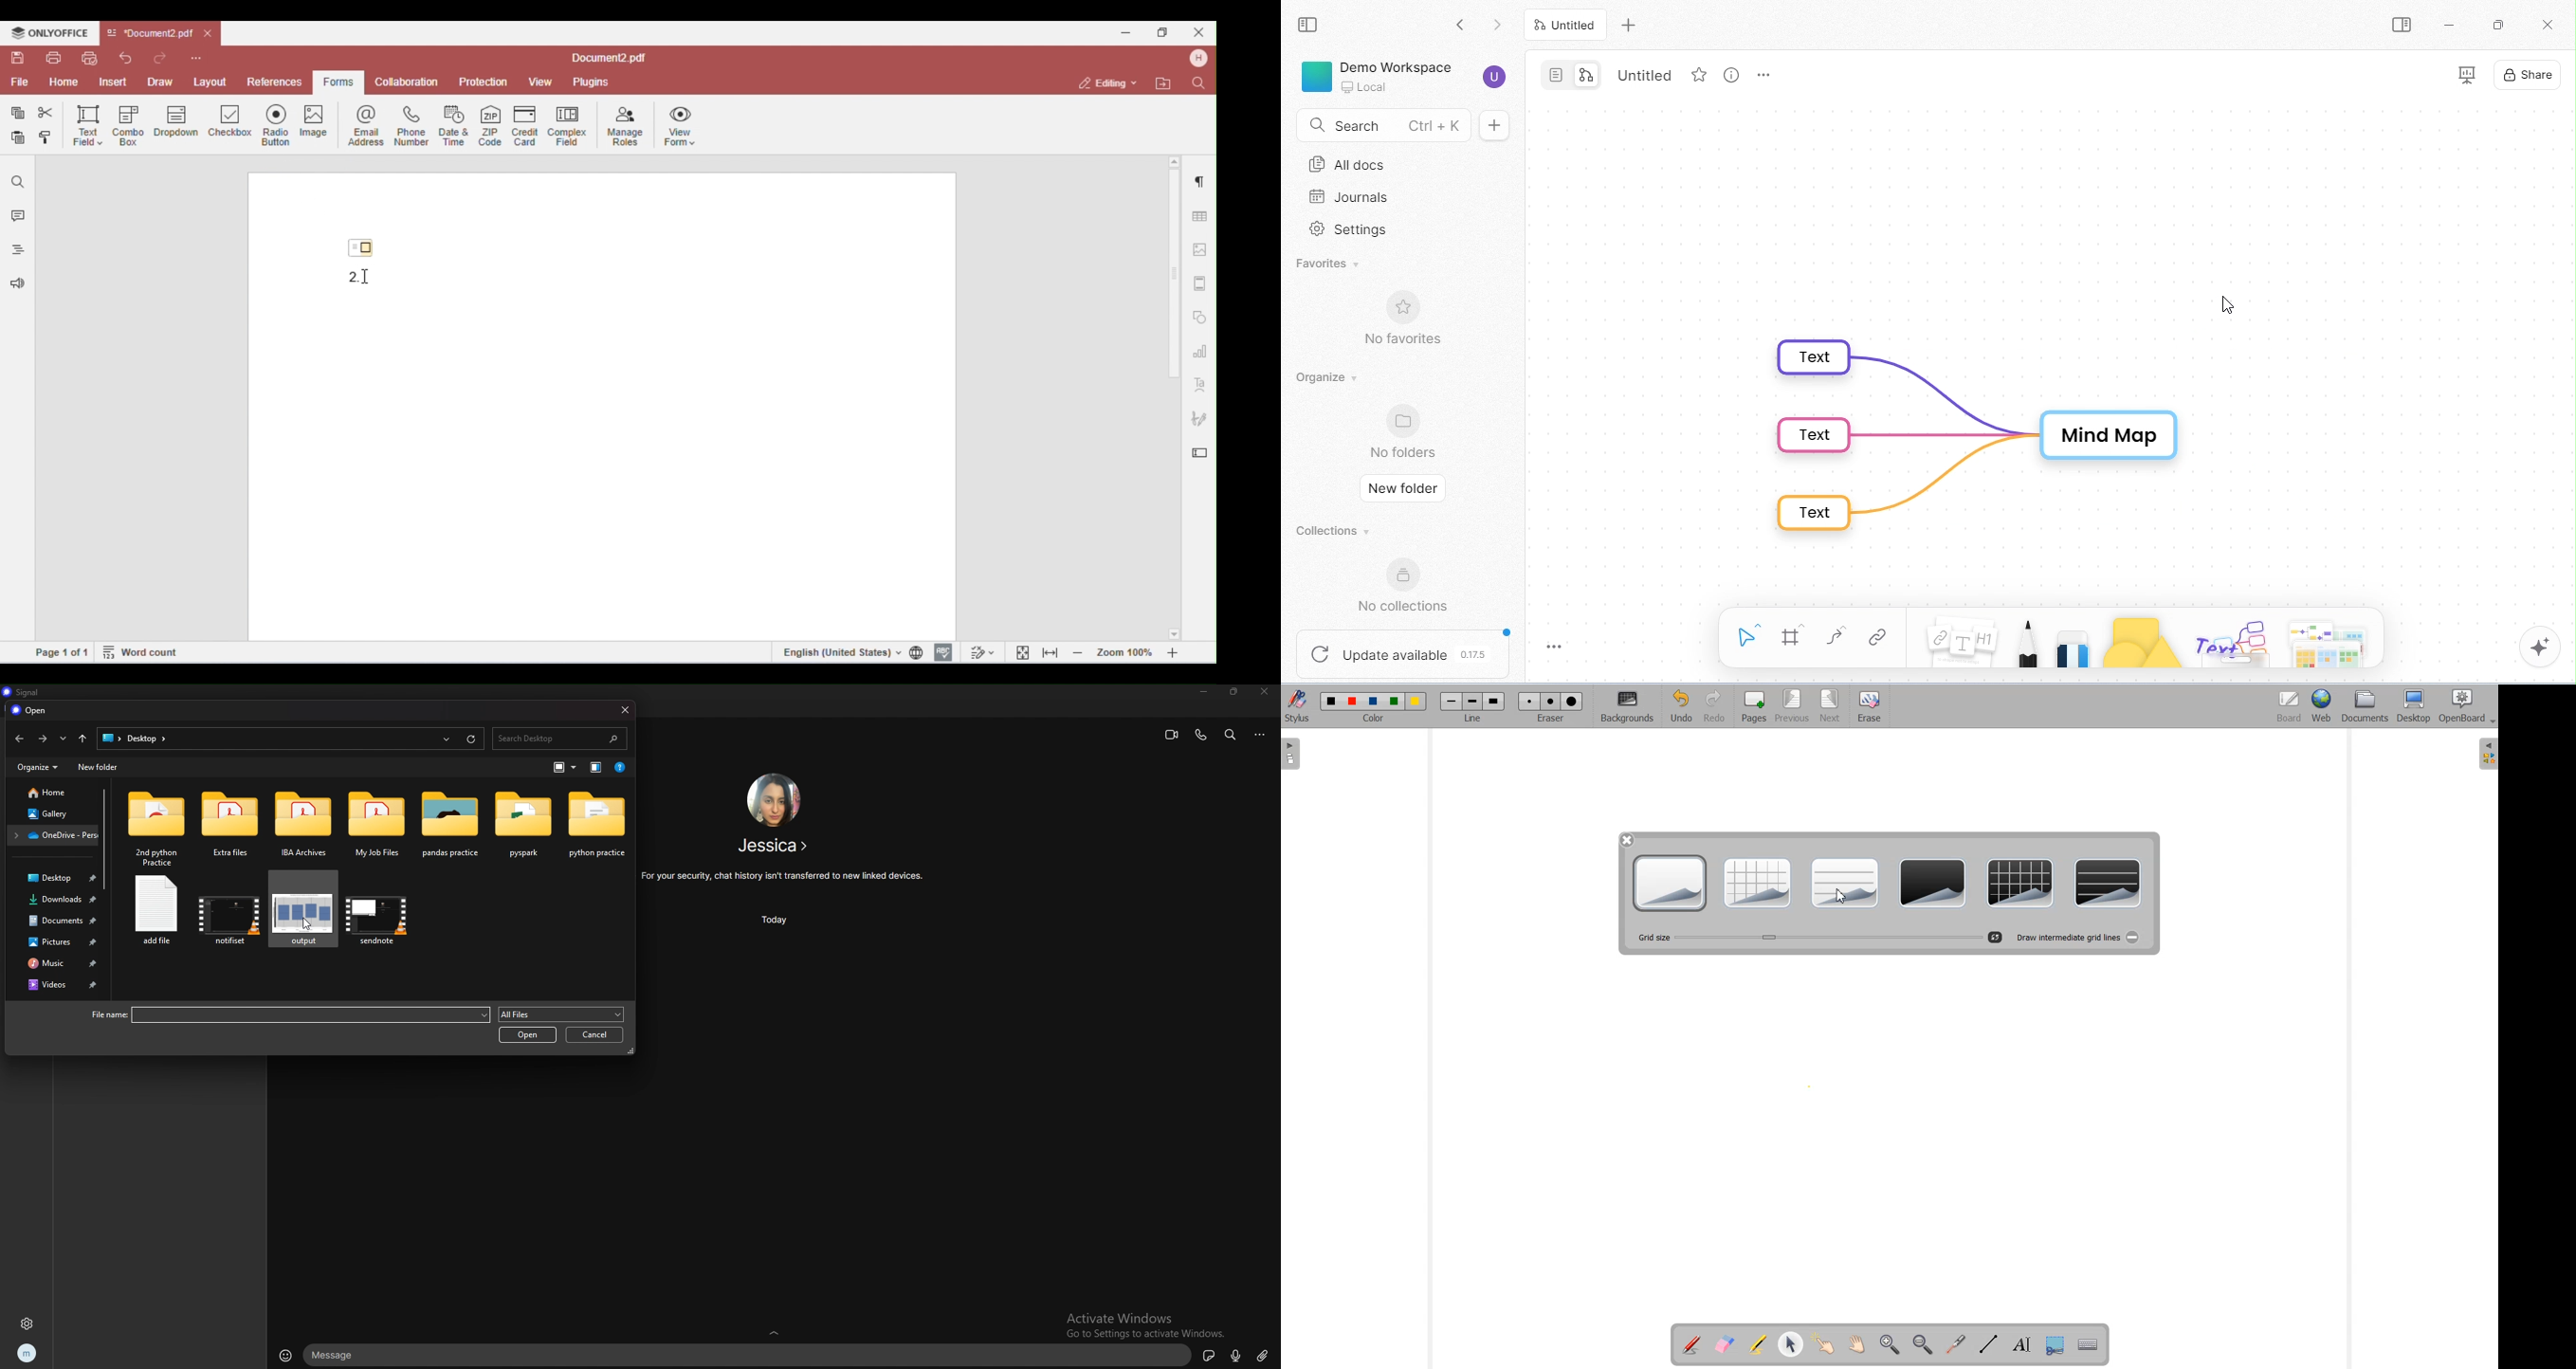 This screenshot has width=2576, height=1372. What do you see at coordinates (1350, 197) in the screenshot?
I see `journals` at bounding box center [1350, 197].